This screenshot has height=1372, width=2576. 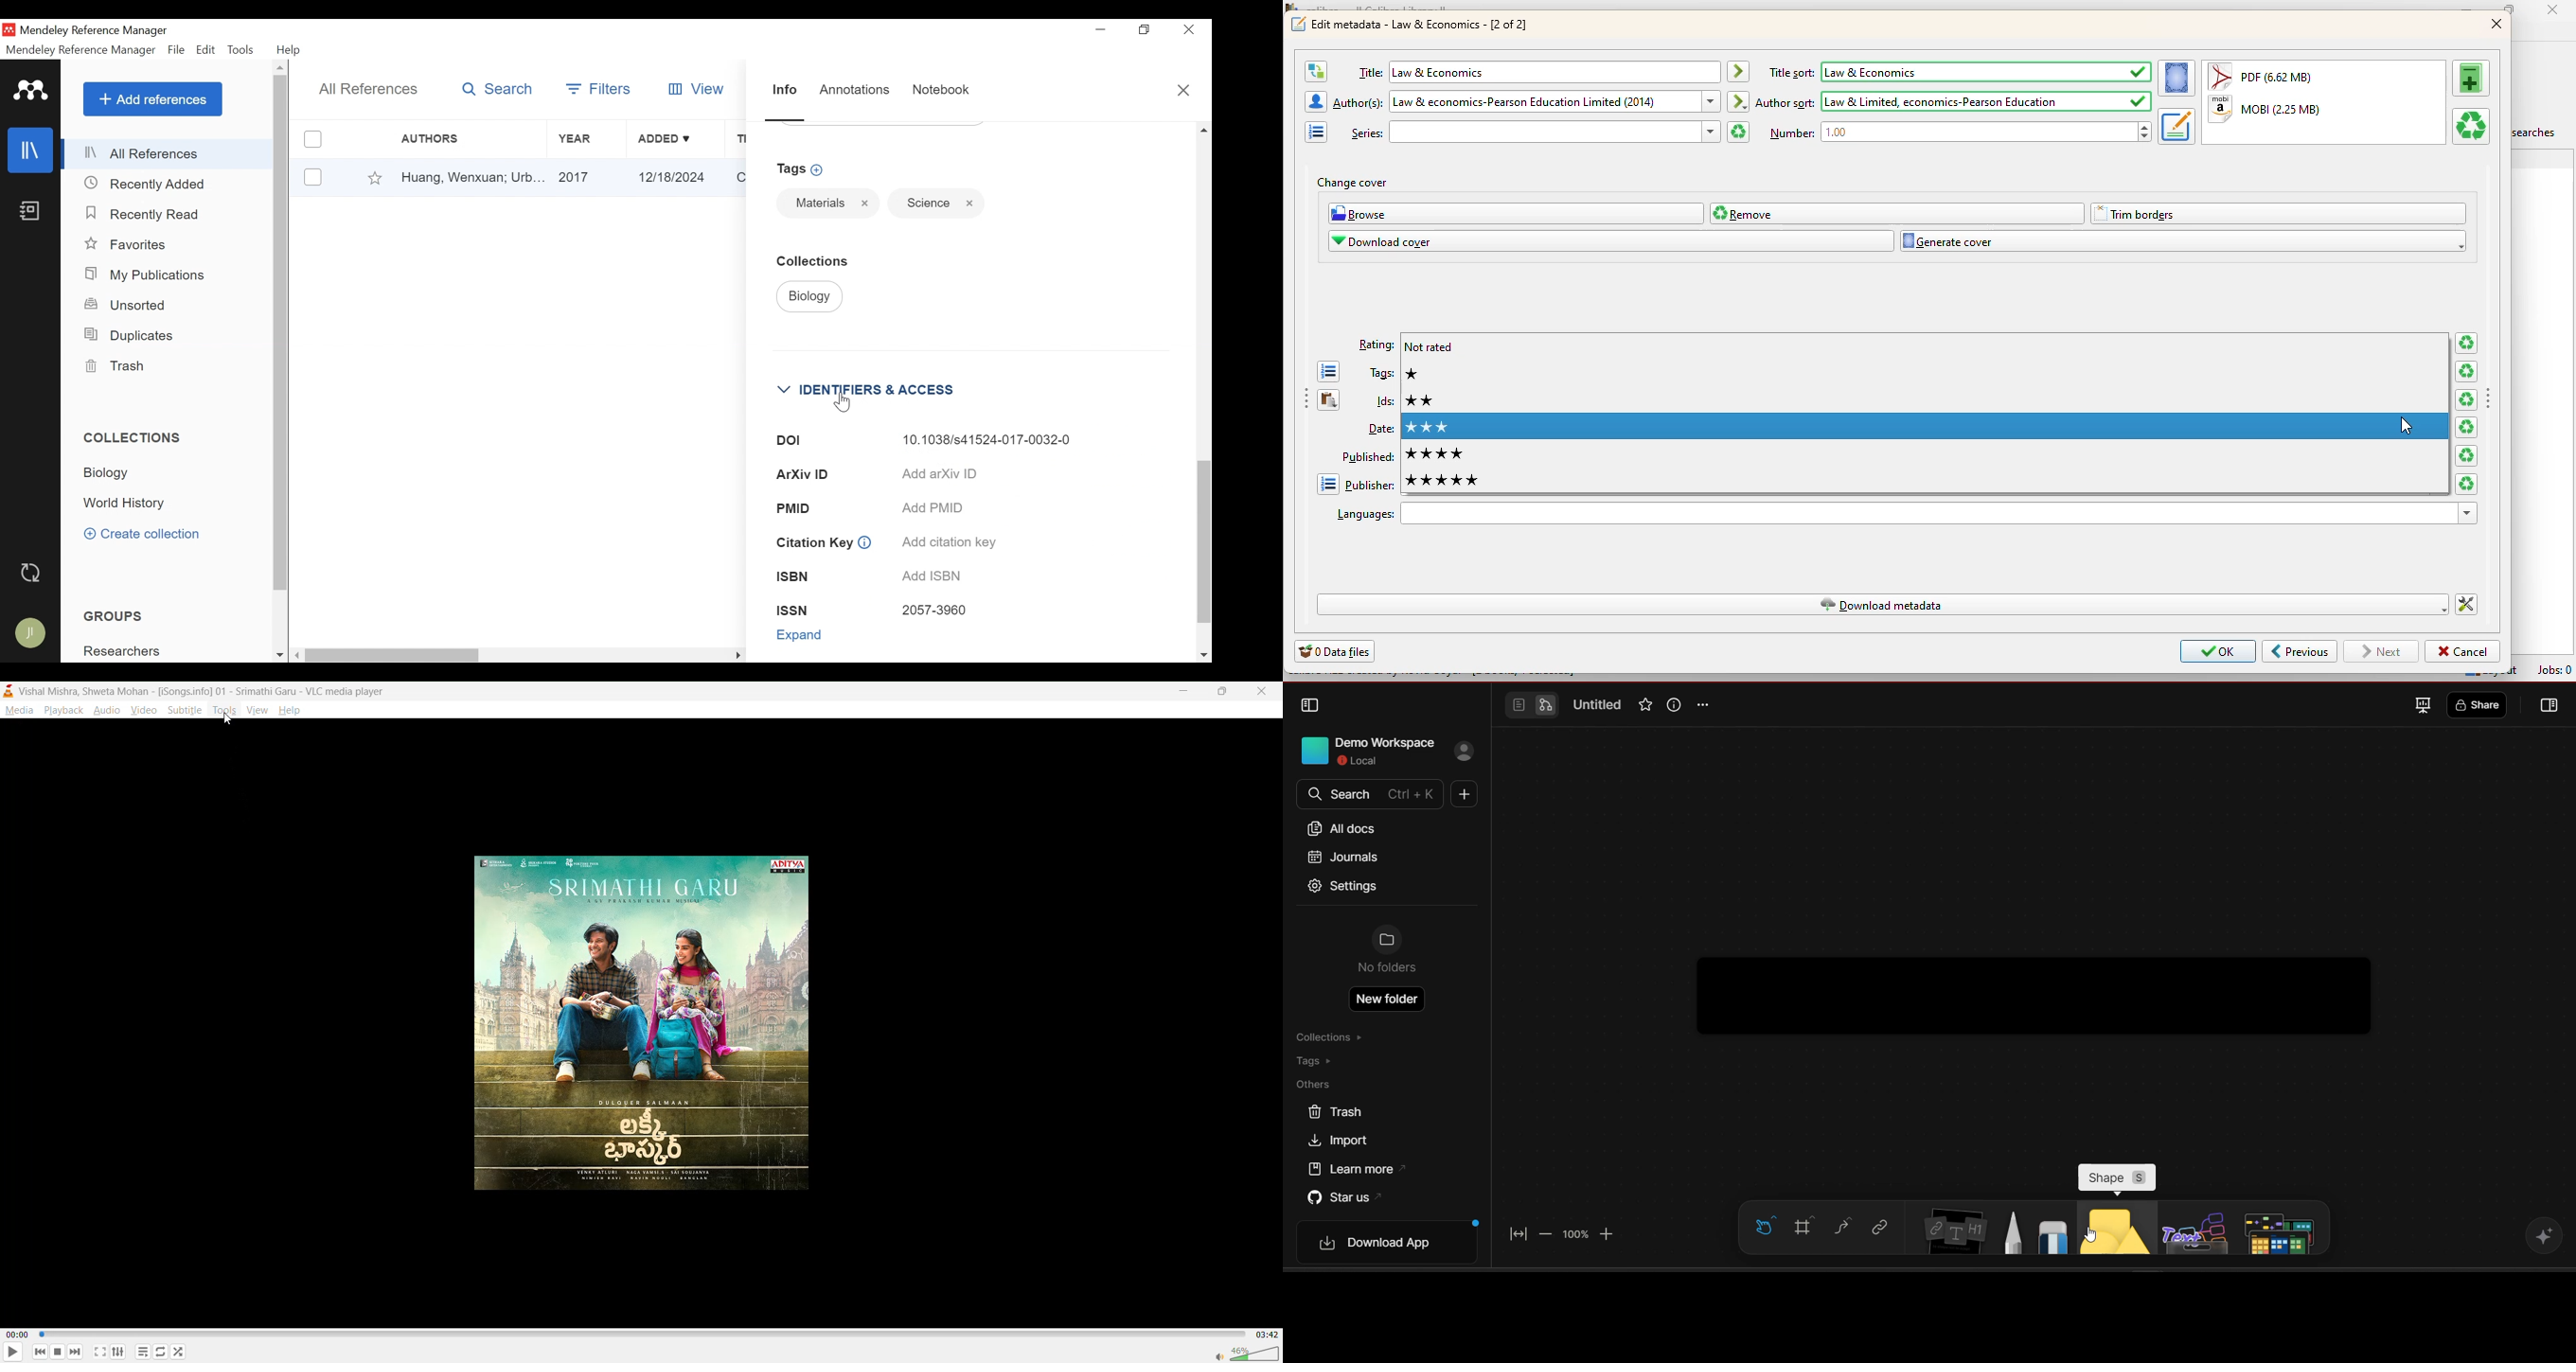 What do you see at coordinates (1361, 1170) in the screenshot?
I see `learn more` at bounding box center [1361, 1170].